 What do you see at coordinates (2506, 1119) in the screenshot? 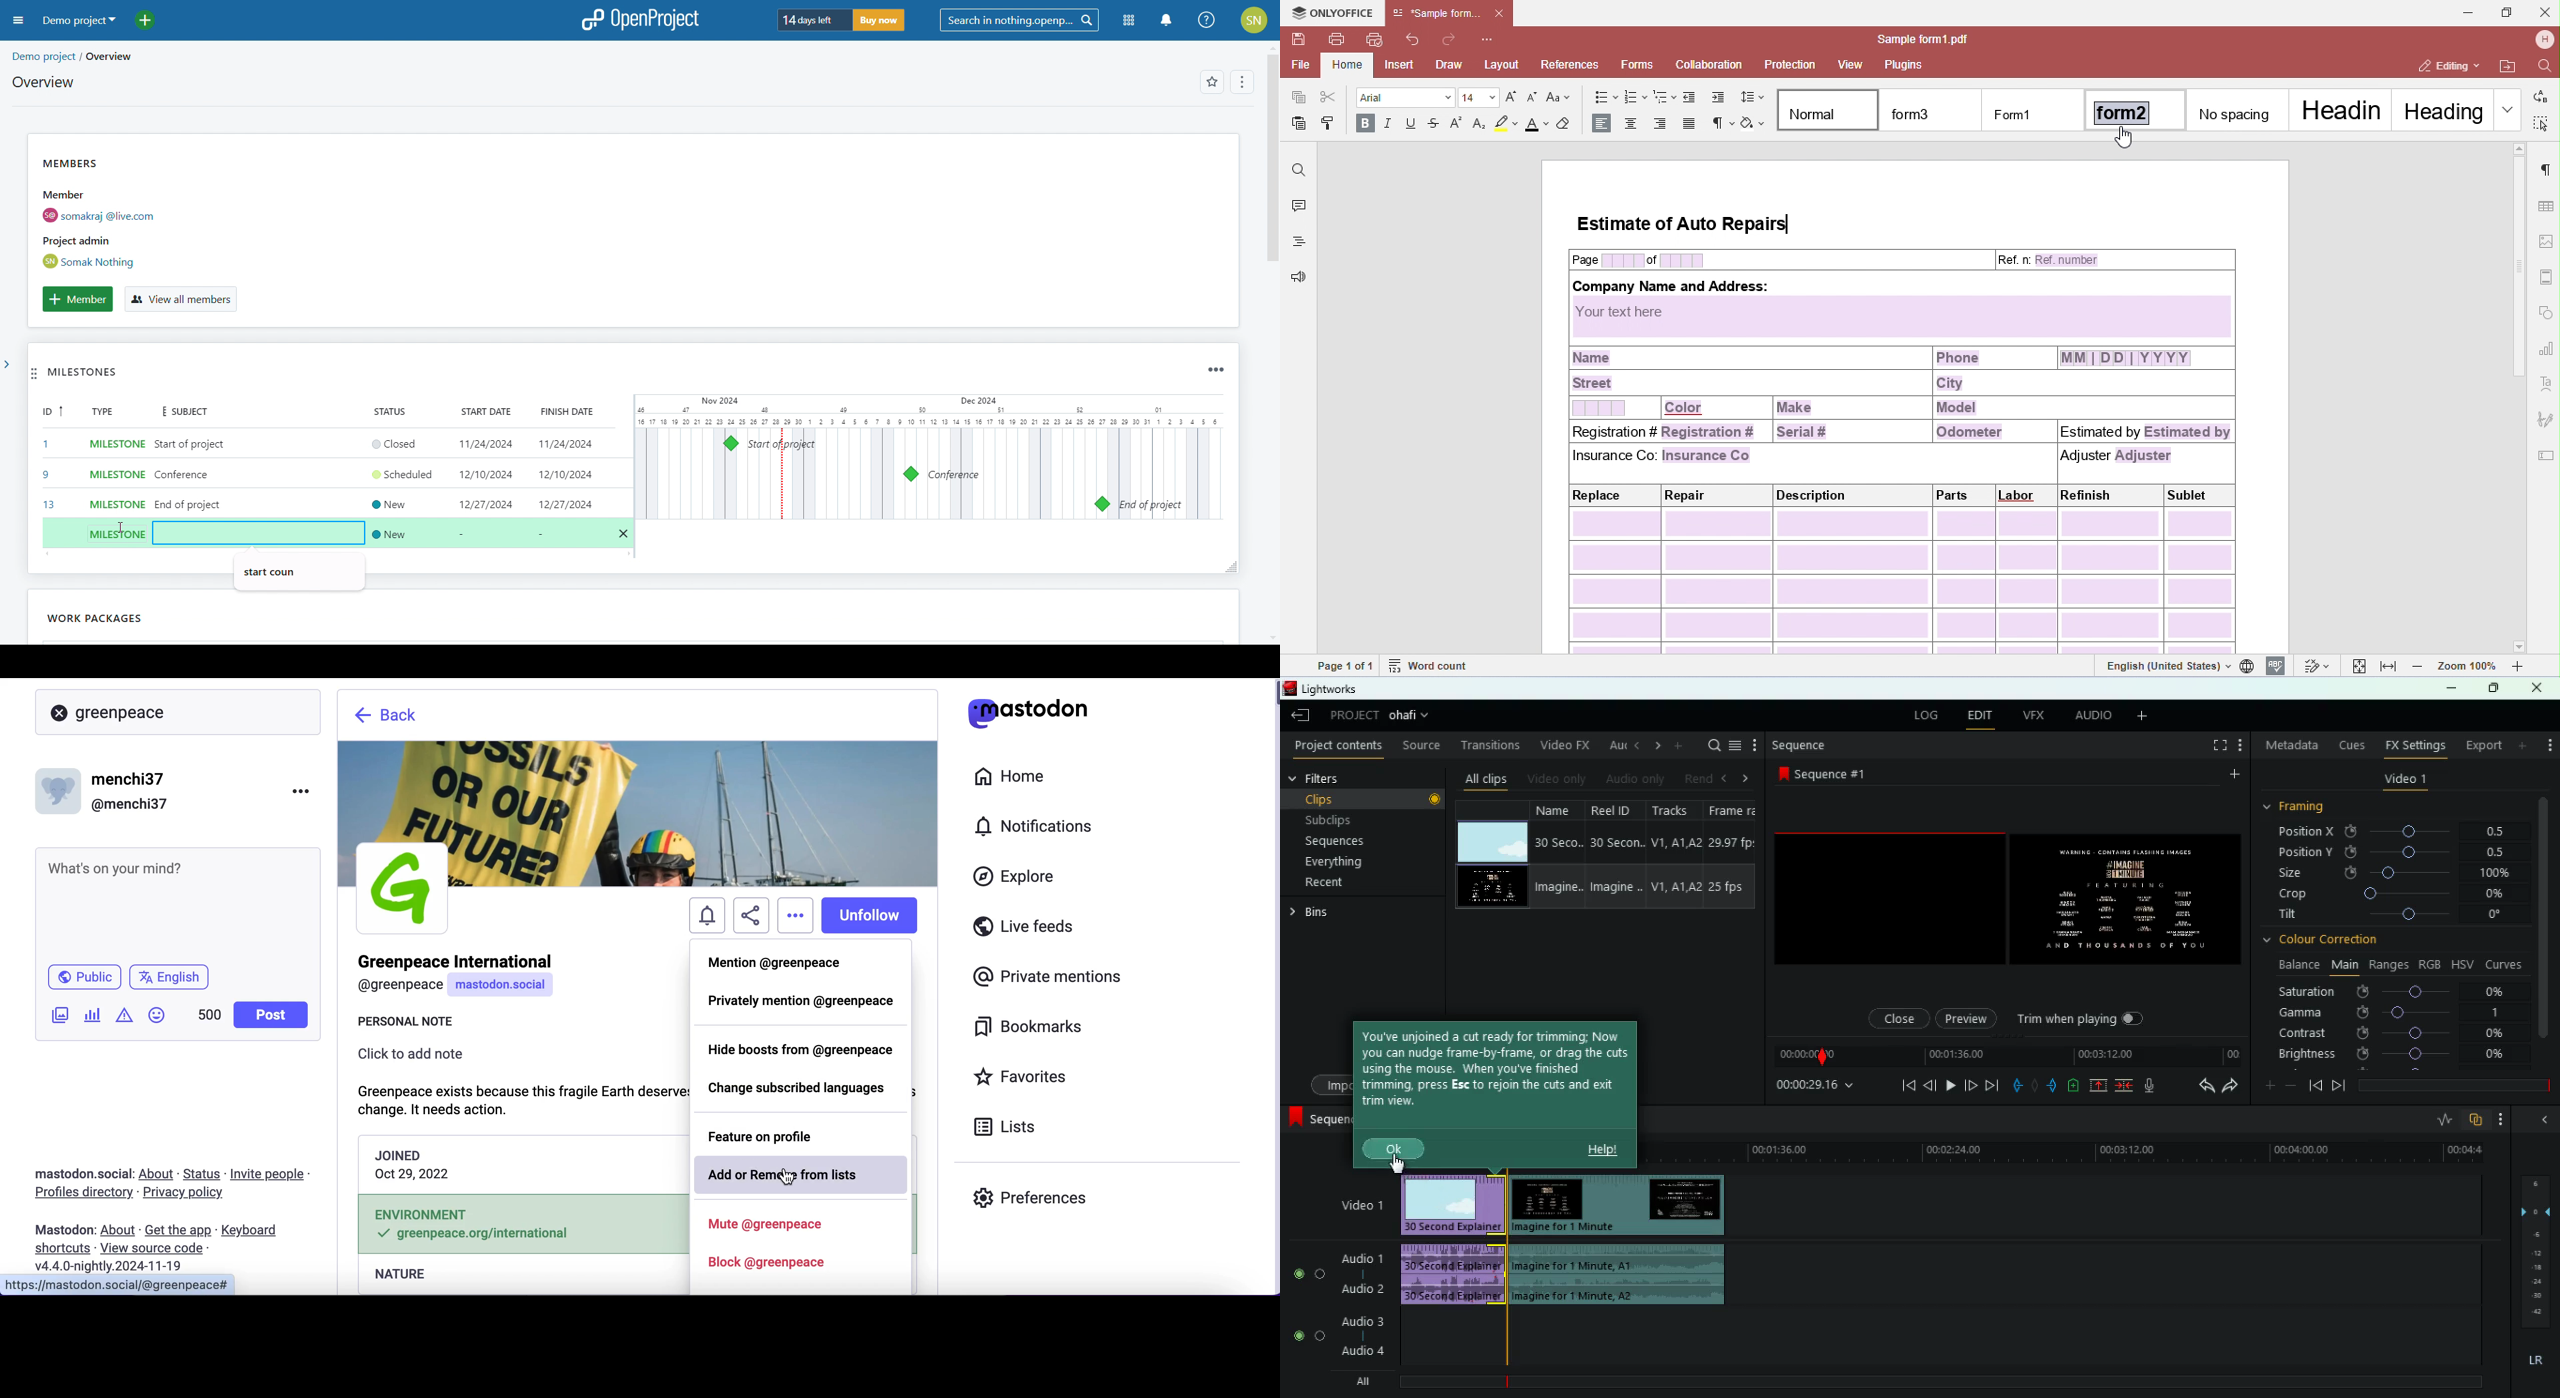
I see `more` at bounding box center [2506, 1119].